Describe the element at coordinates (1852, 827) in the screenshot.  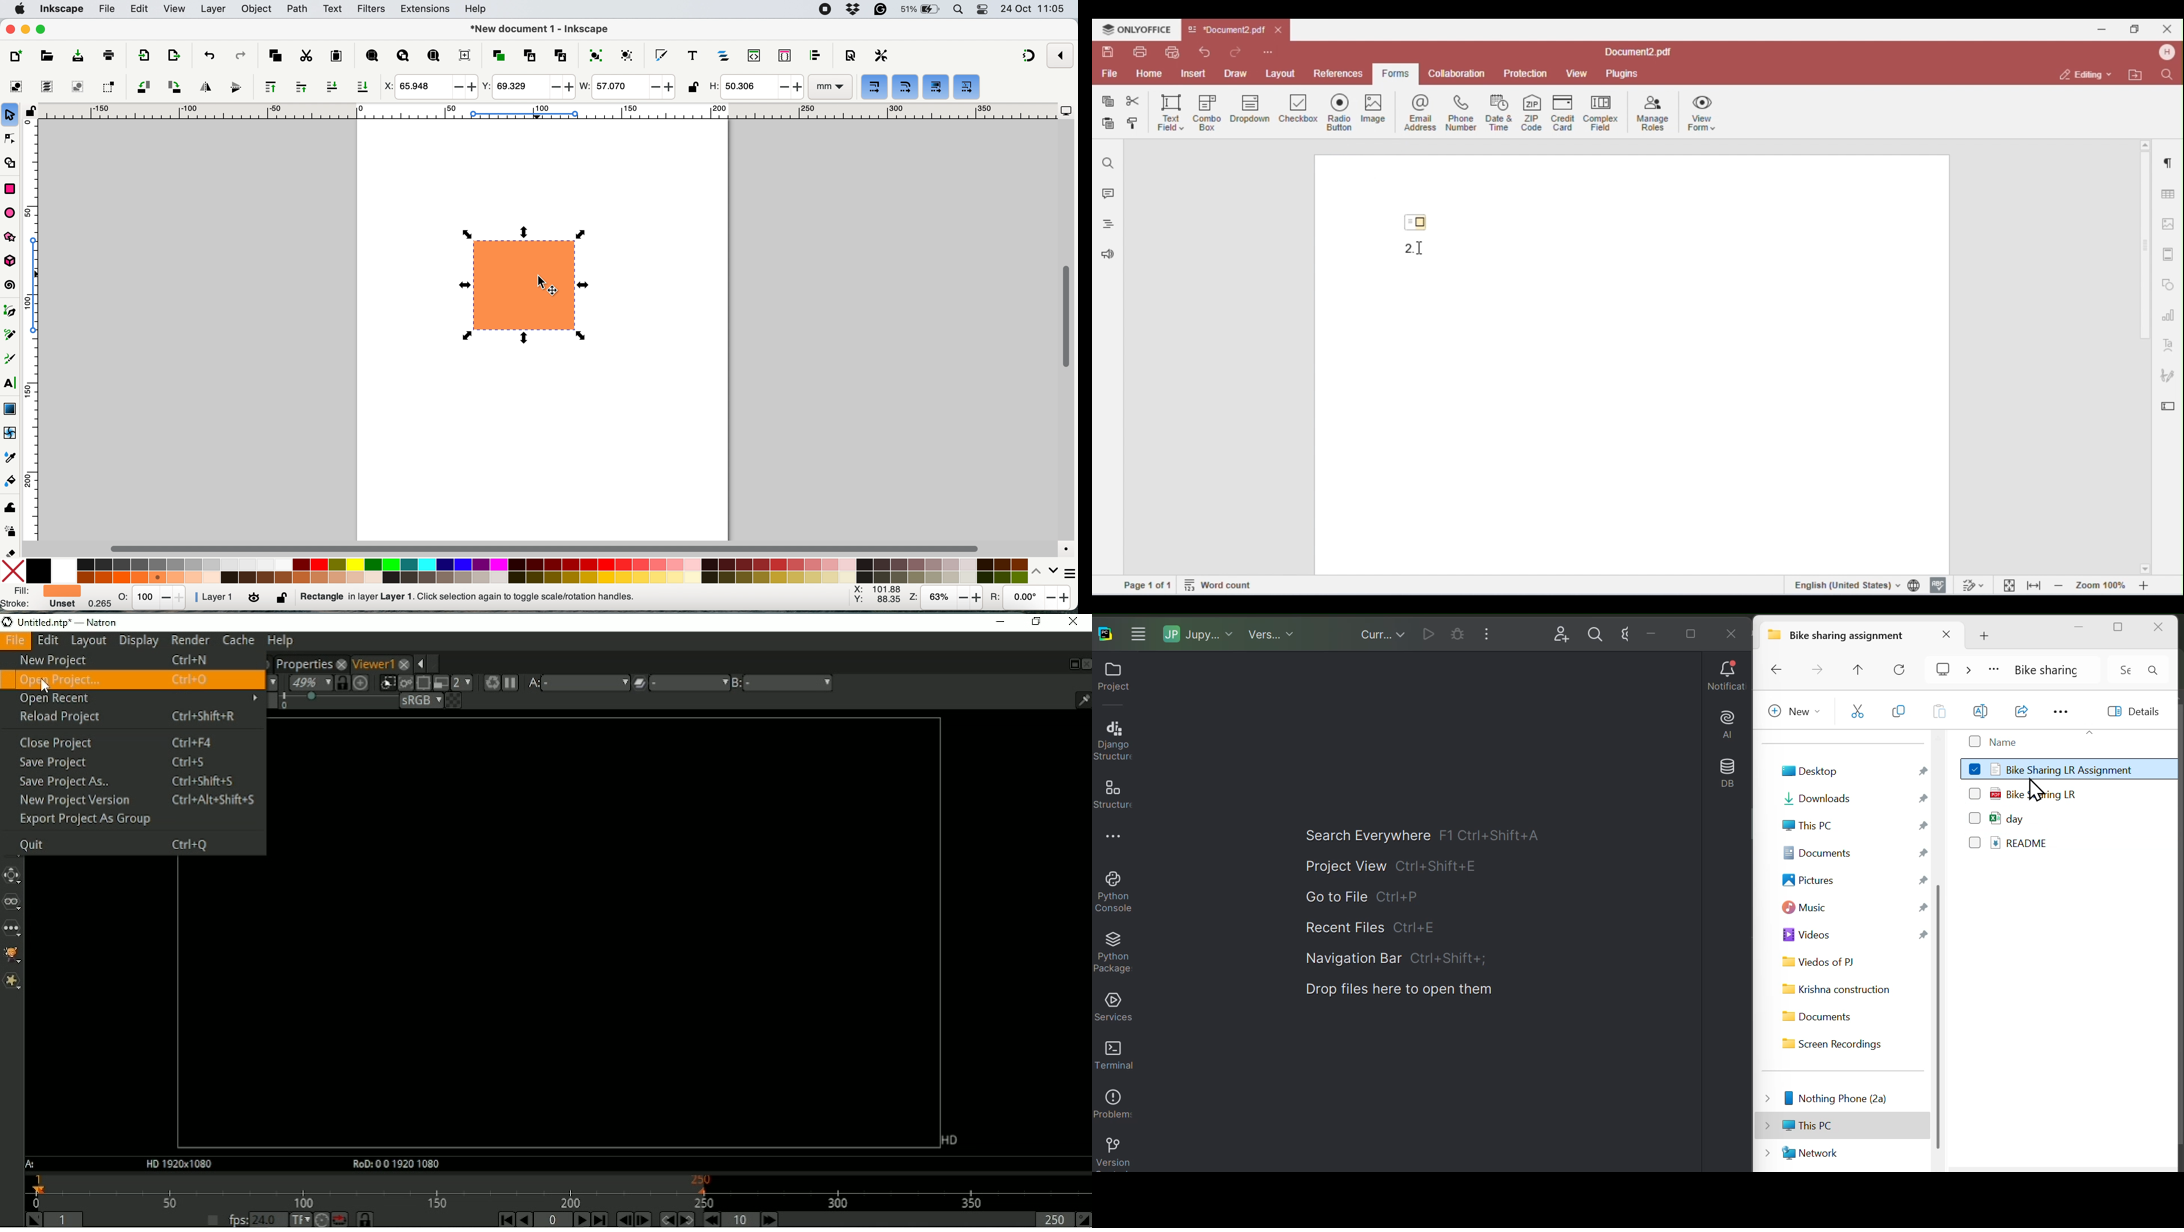
I see `This PC` at that location.